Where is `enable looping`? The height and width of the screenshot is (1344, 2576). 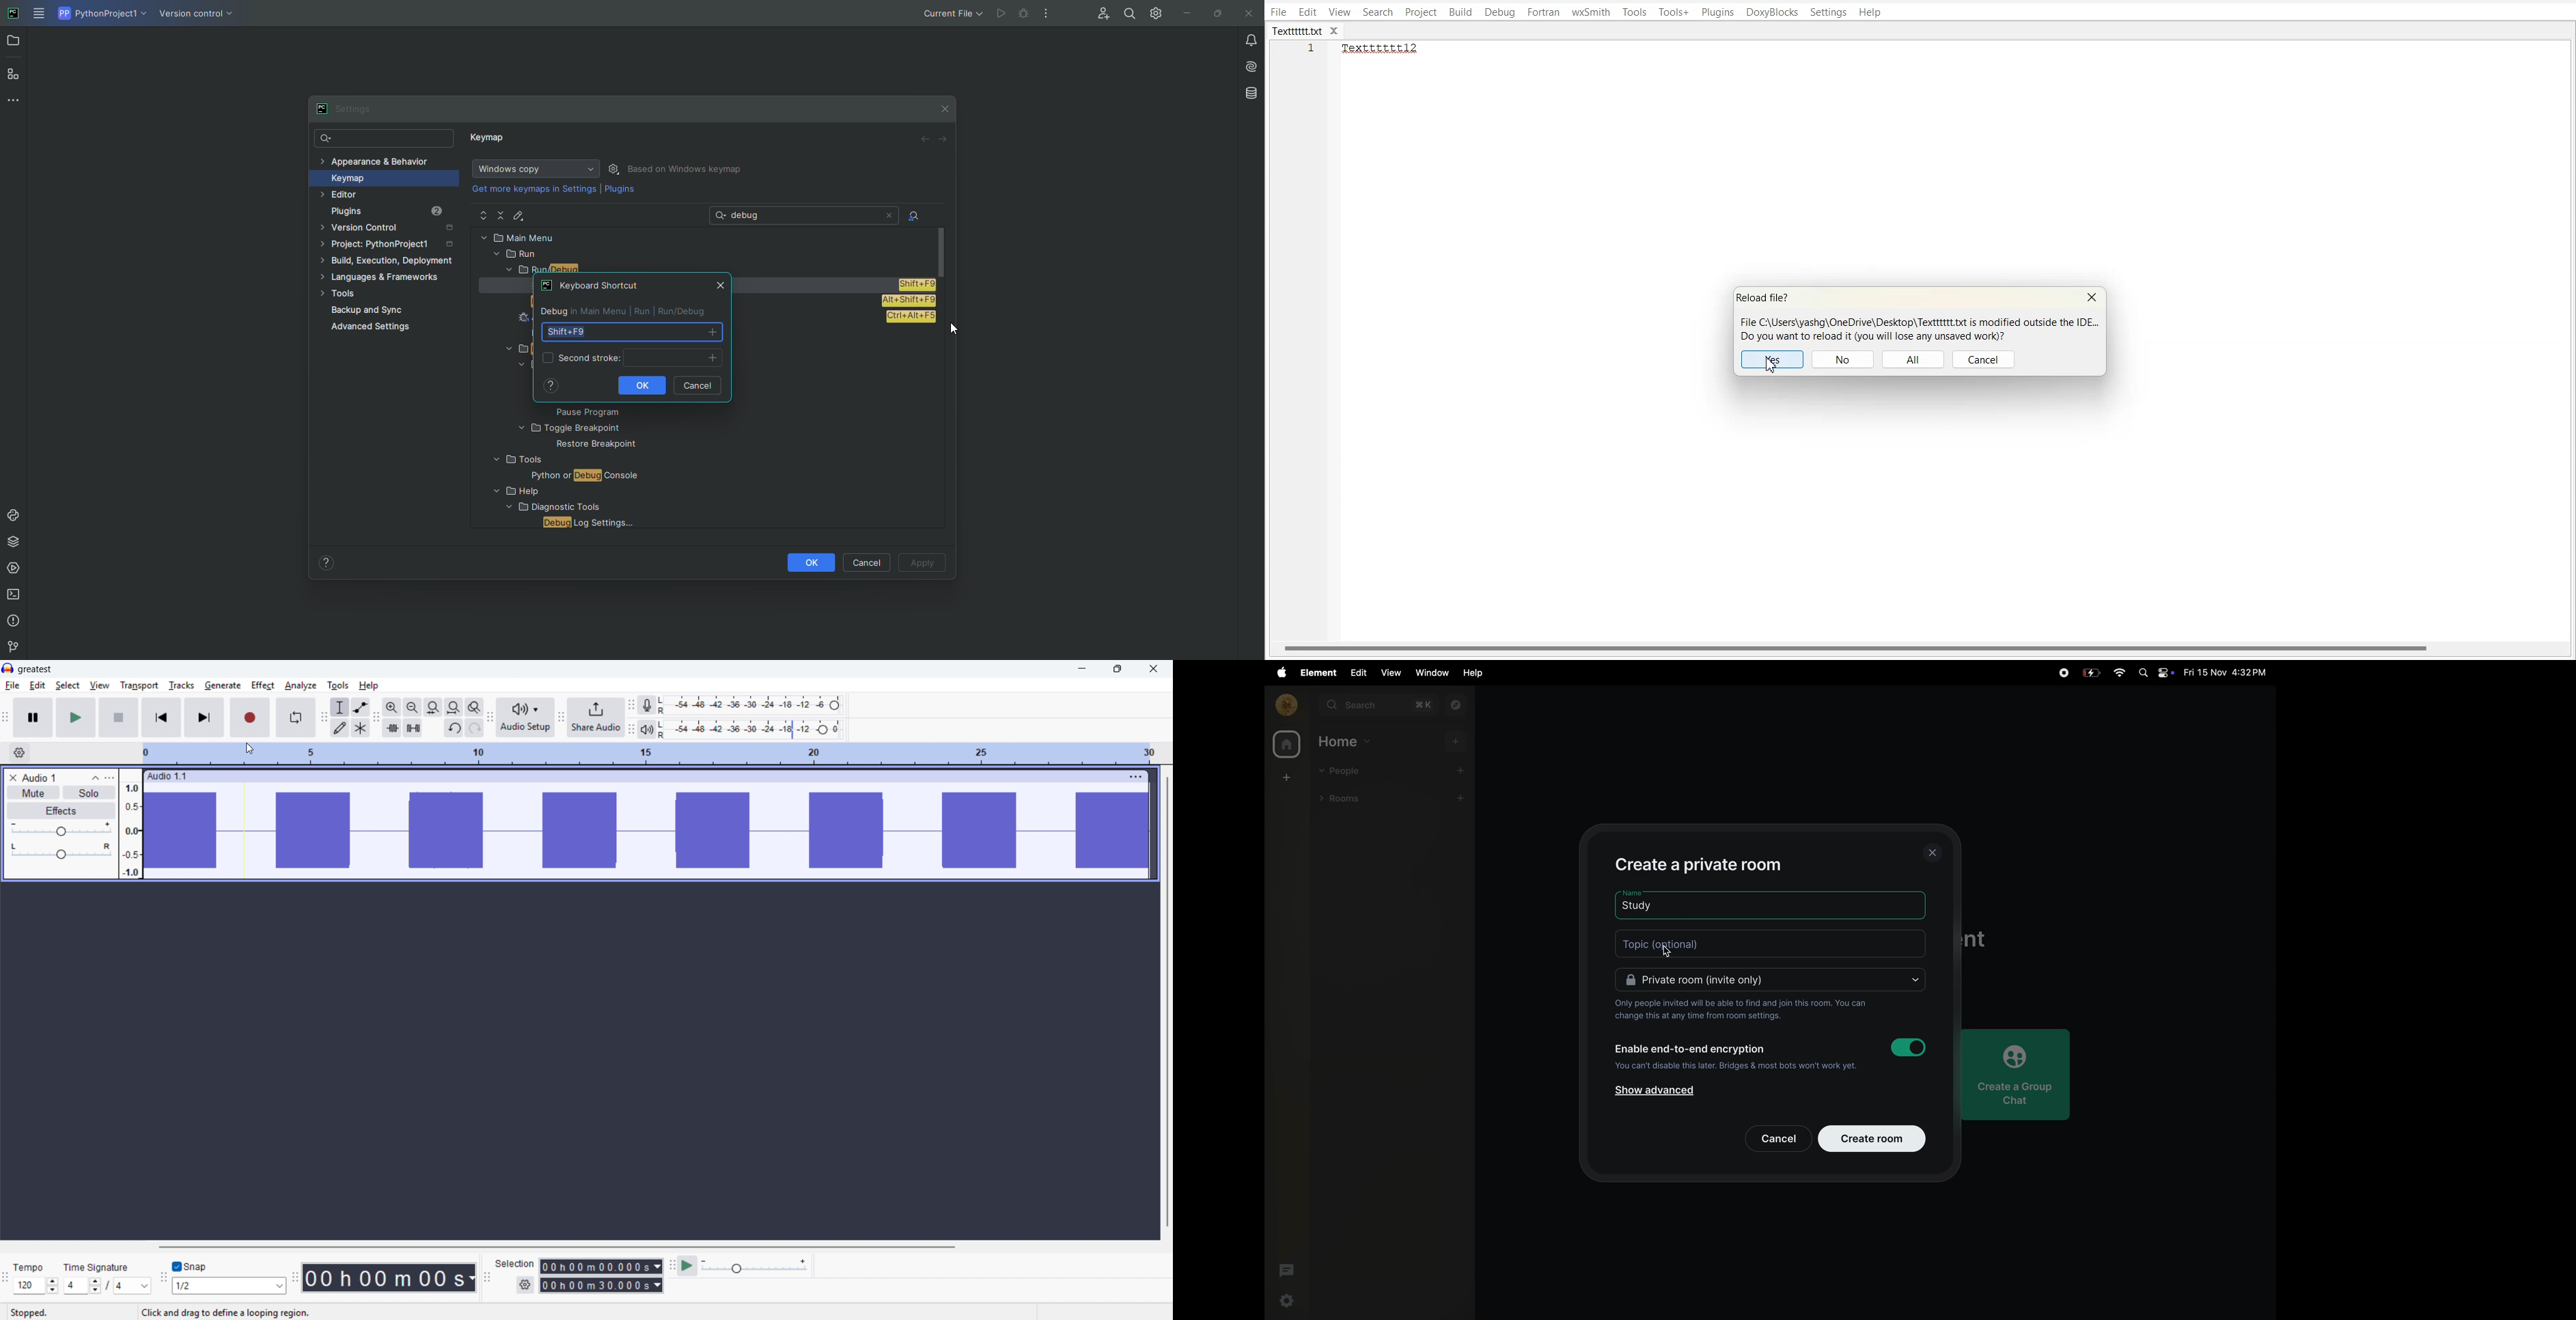
enable looping is located at coordinates (296, 718).